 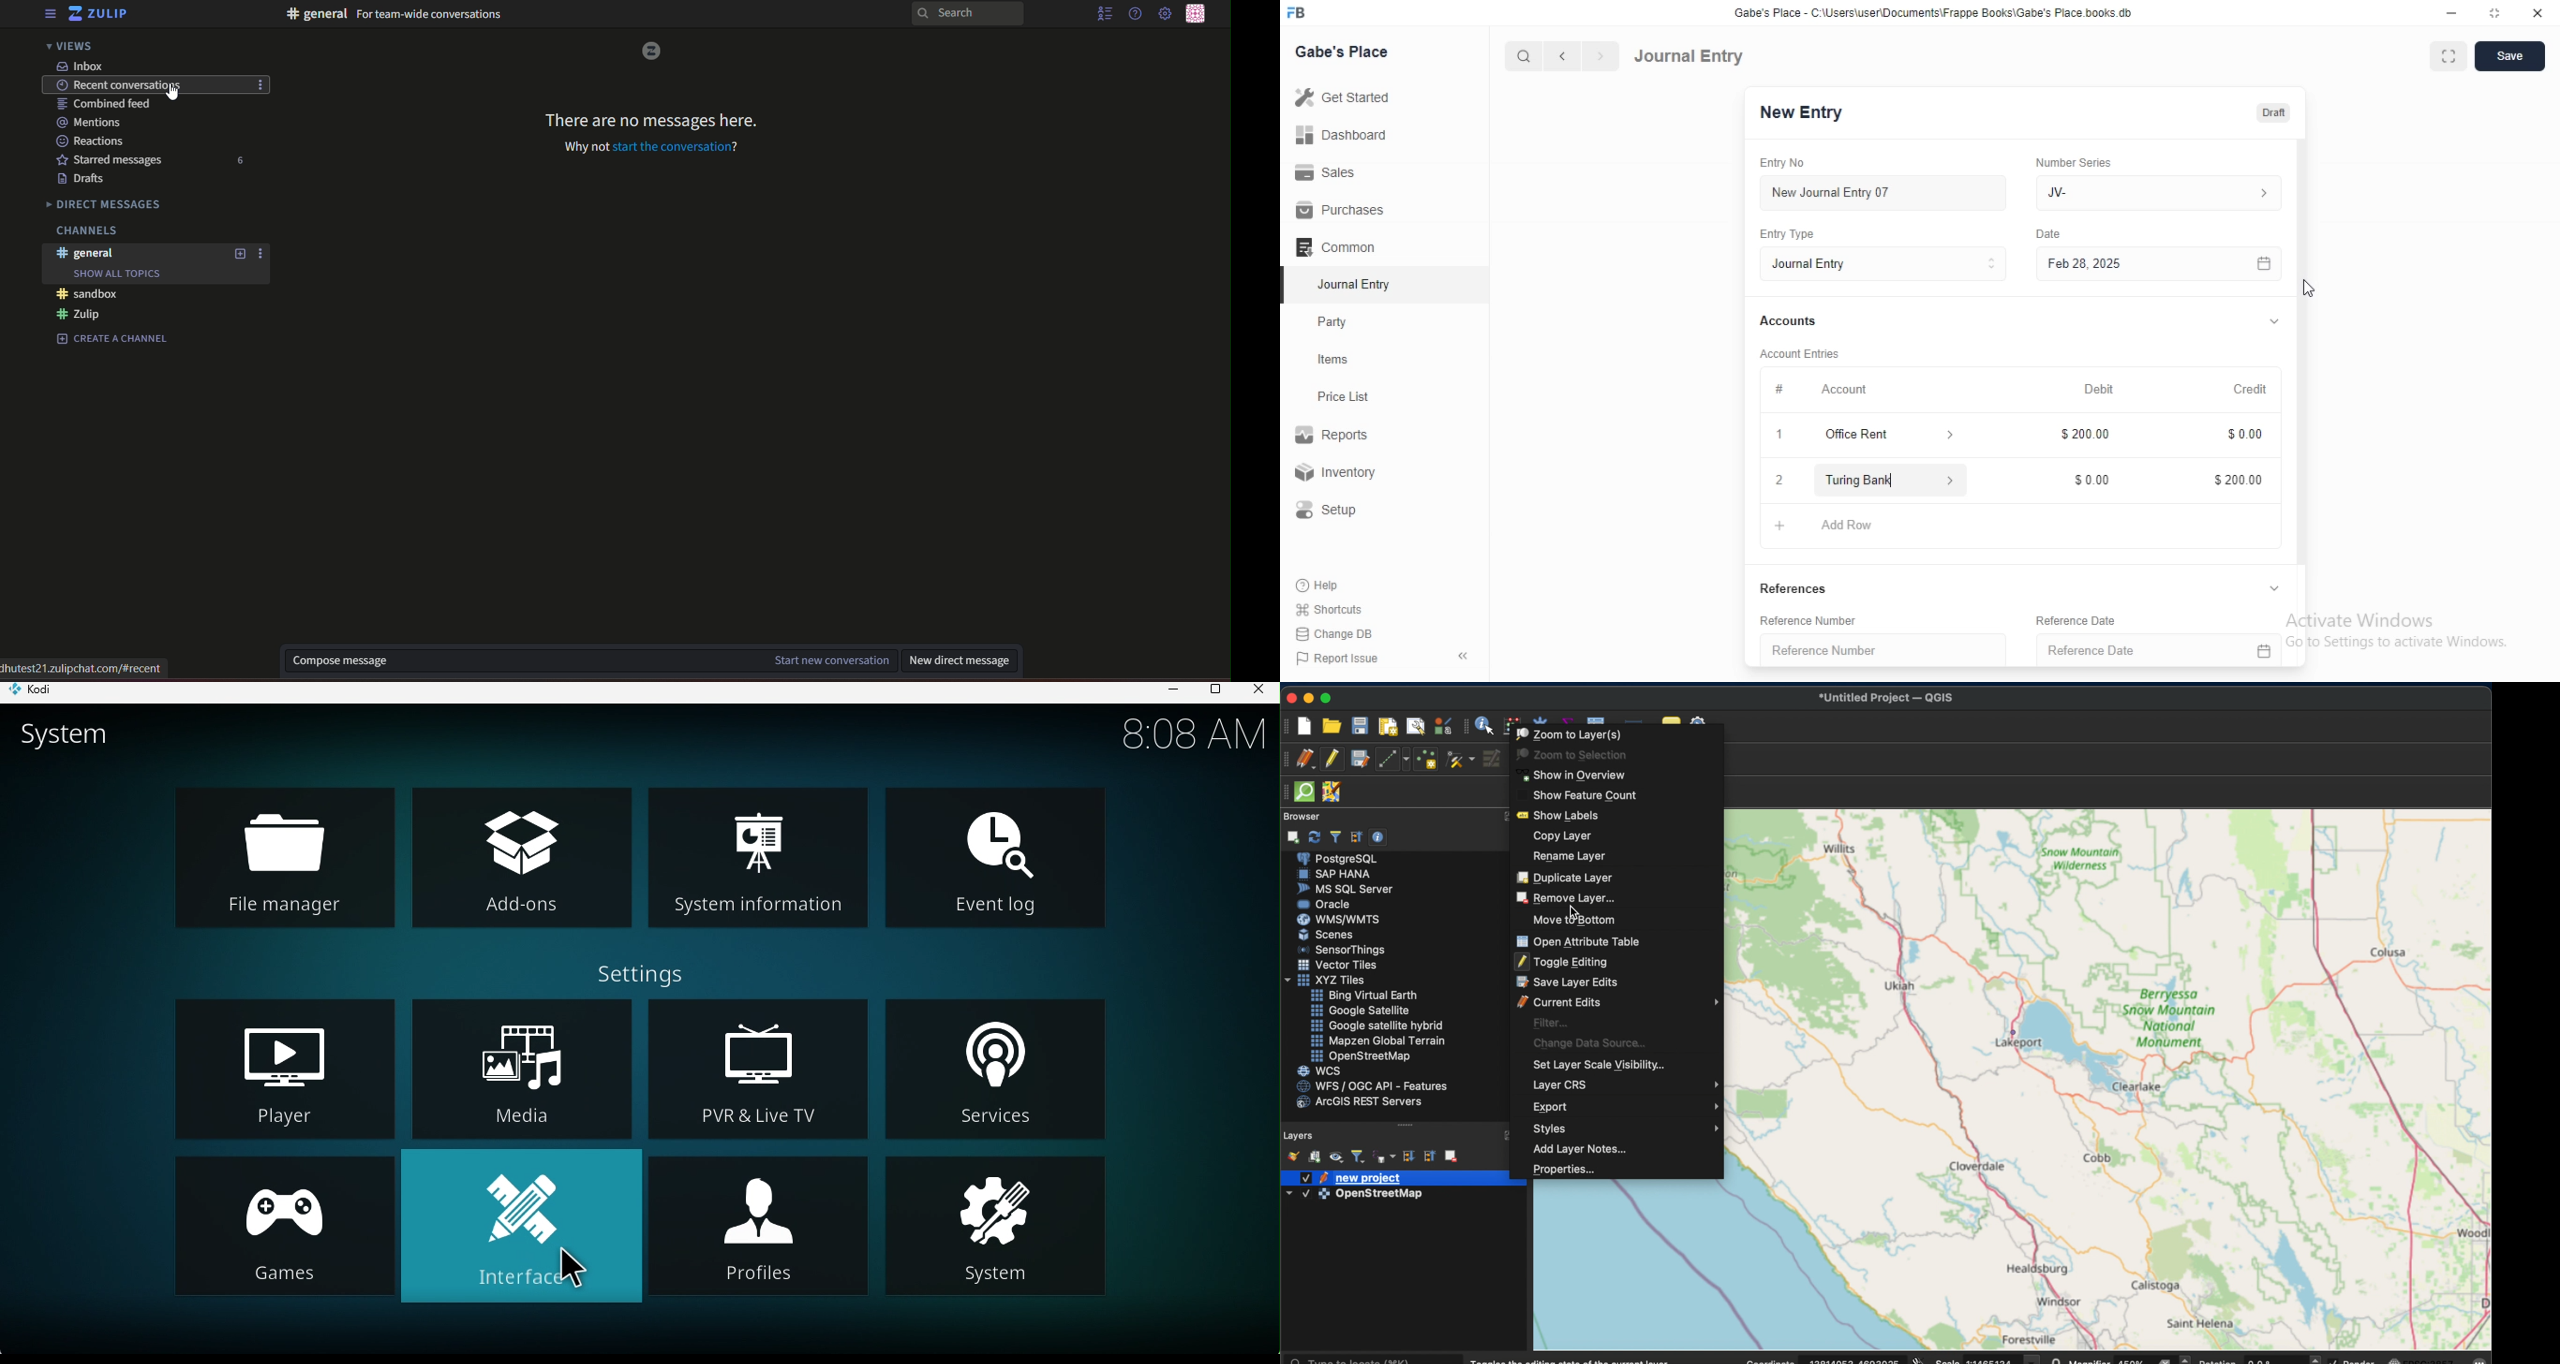 I want to click on compose message, so click(x=340, y=661).